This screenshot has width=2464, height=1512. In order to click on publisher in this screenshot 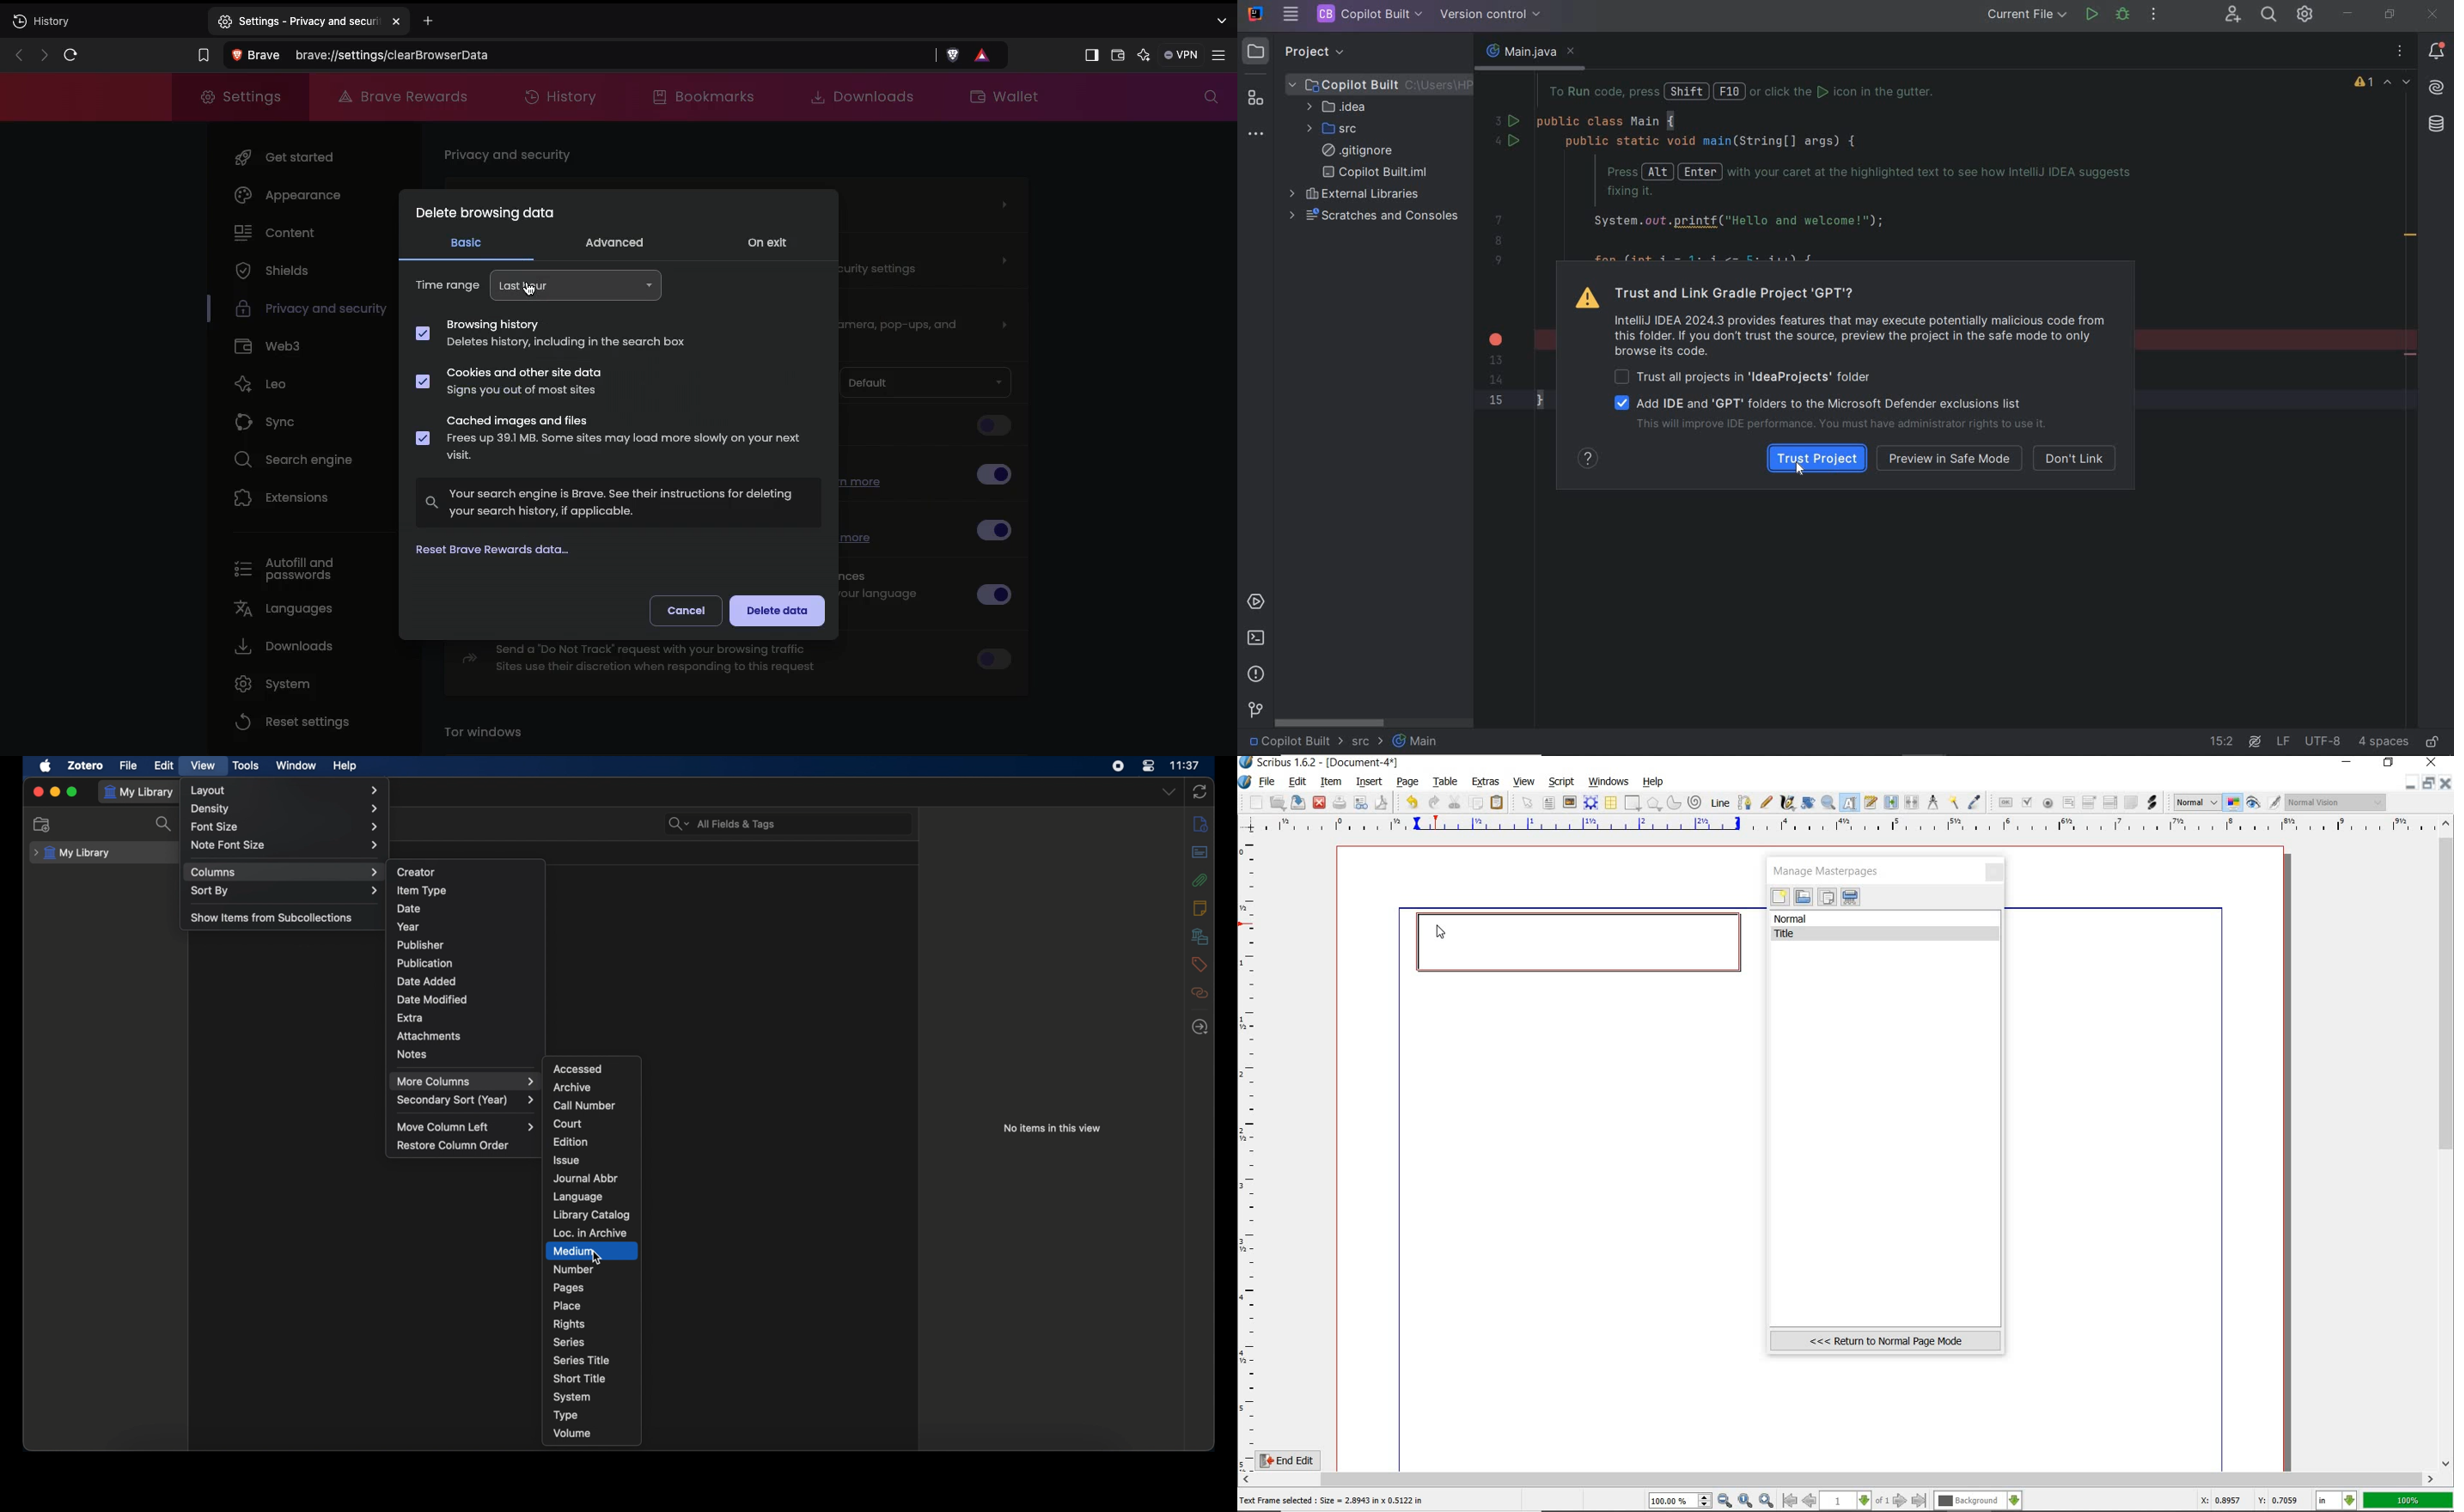, I will do `click(421, 945)`.